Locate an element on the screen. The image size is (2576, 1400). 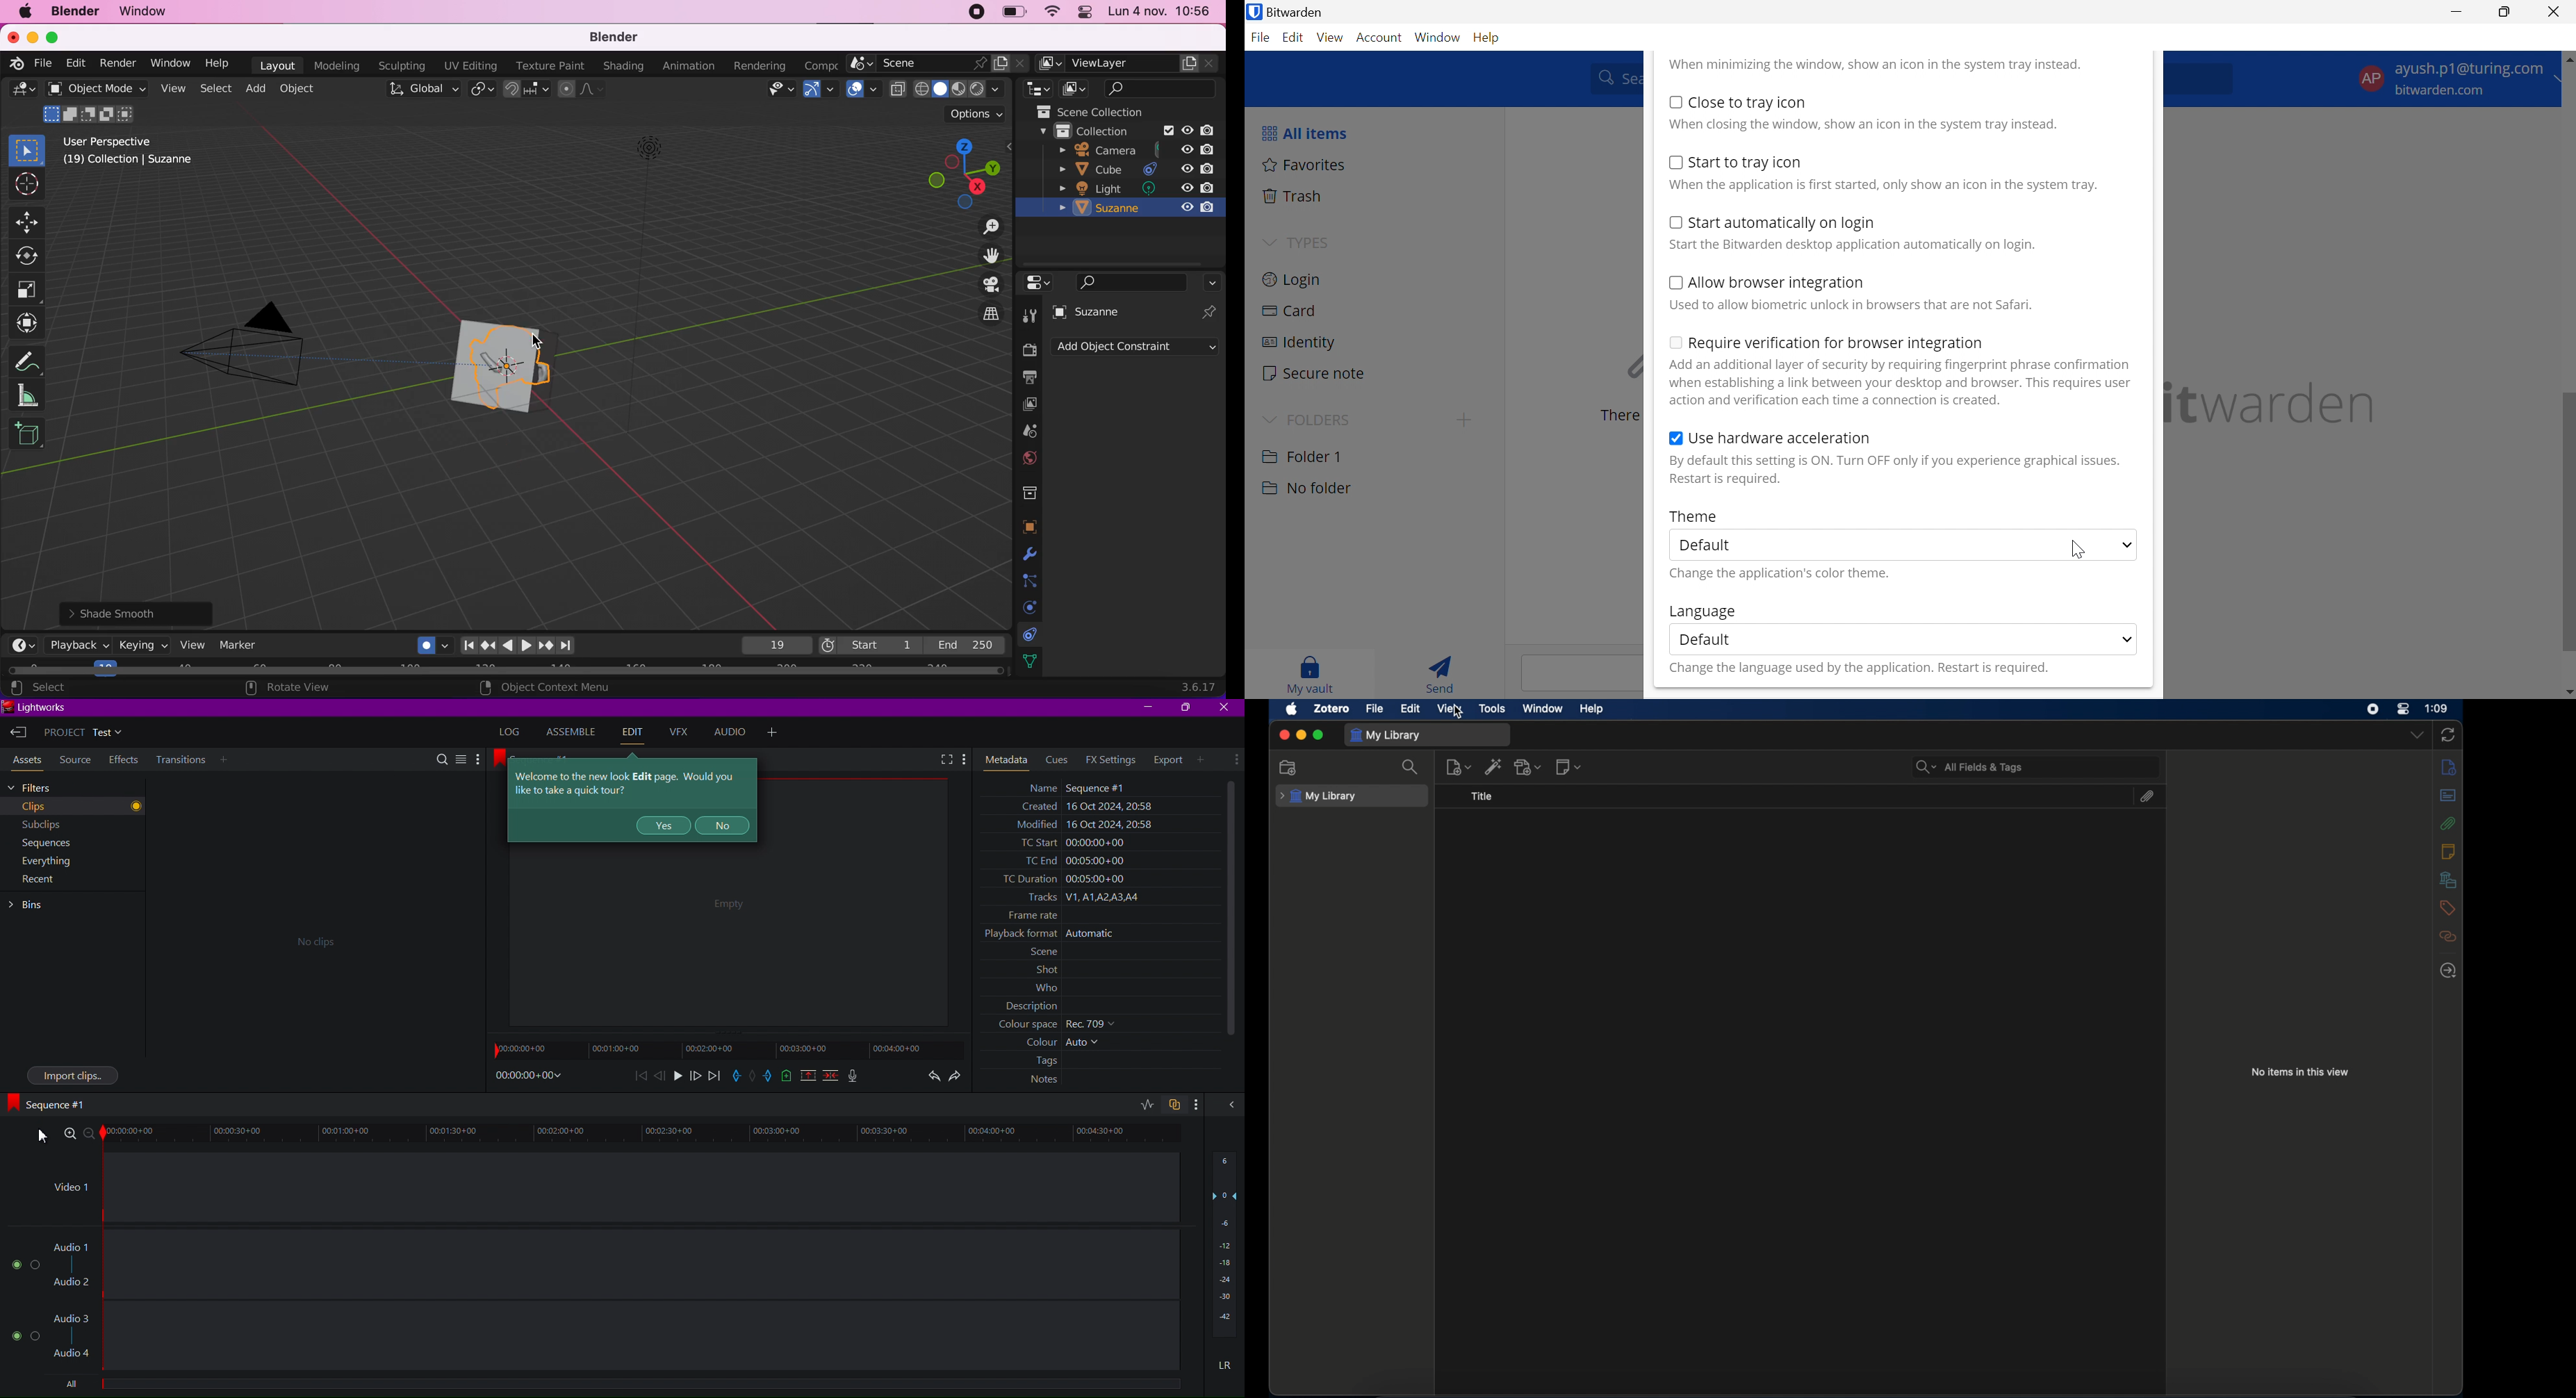
Filters is located at coordinates (36, 787).